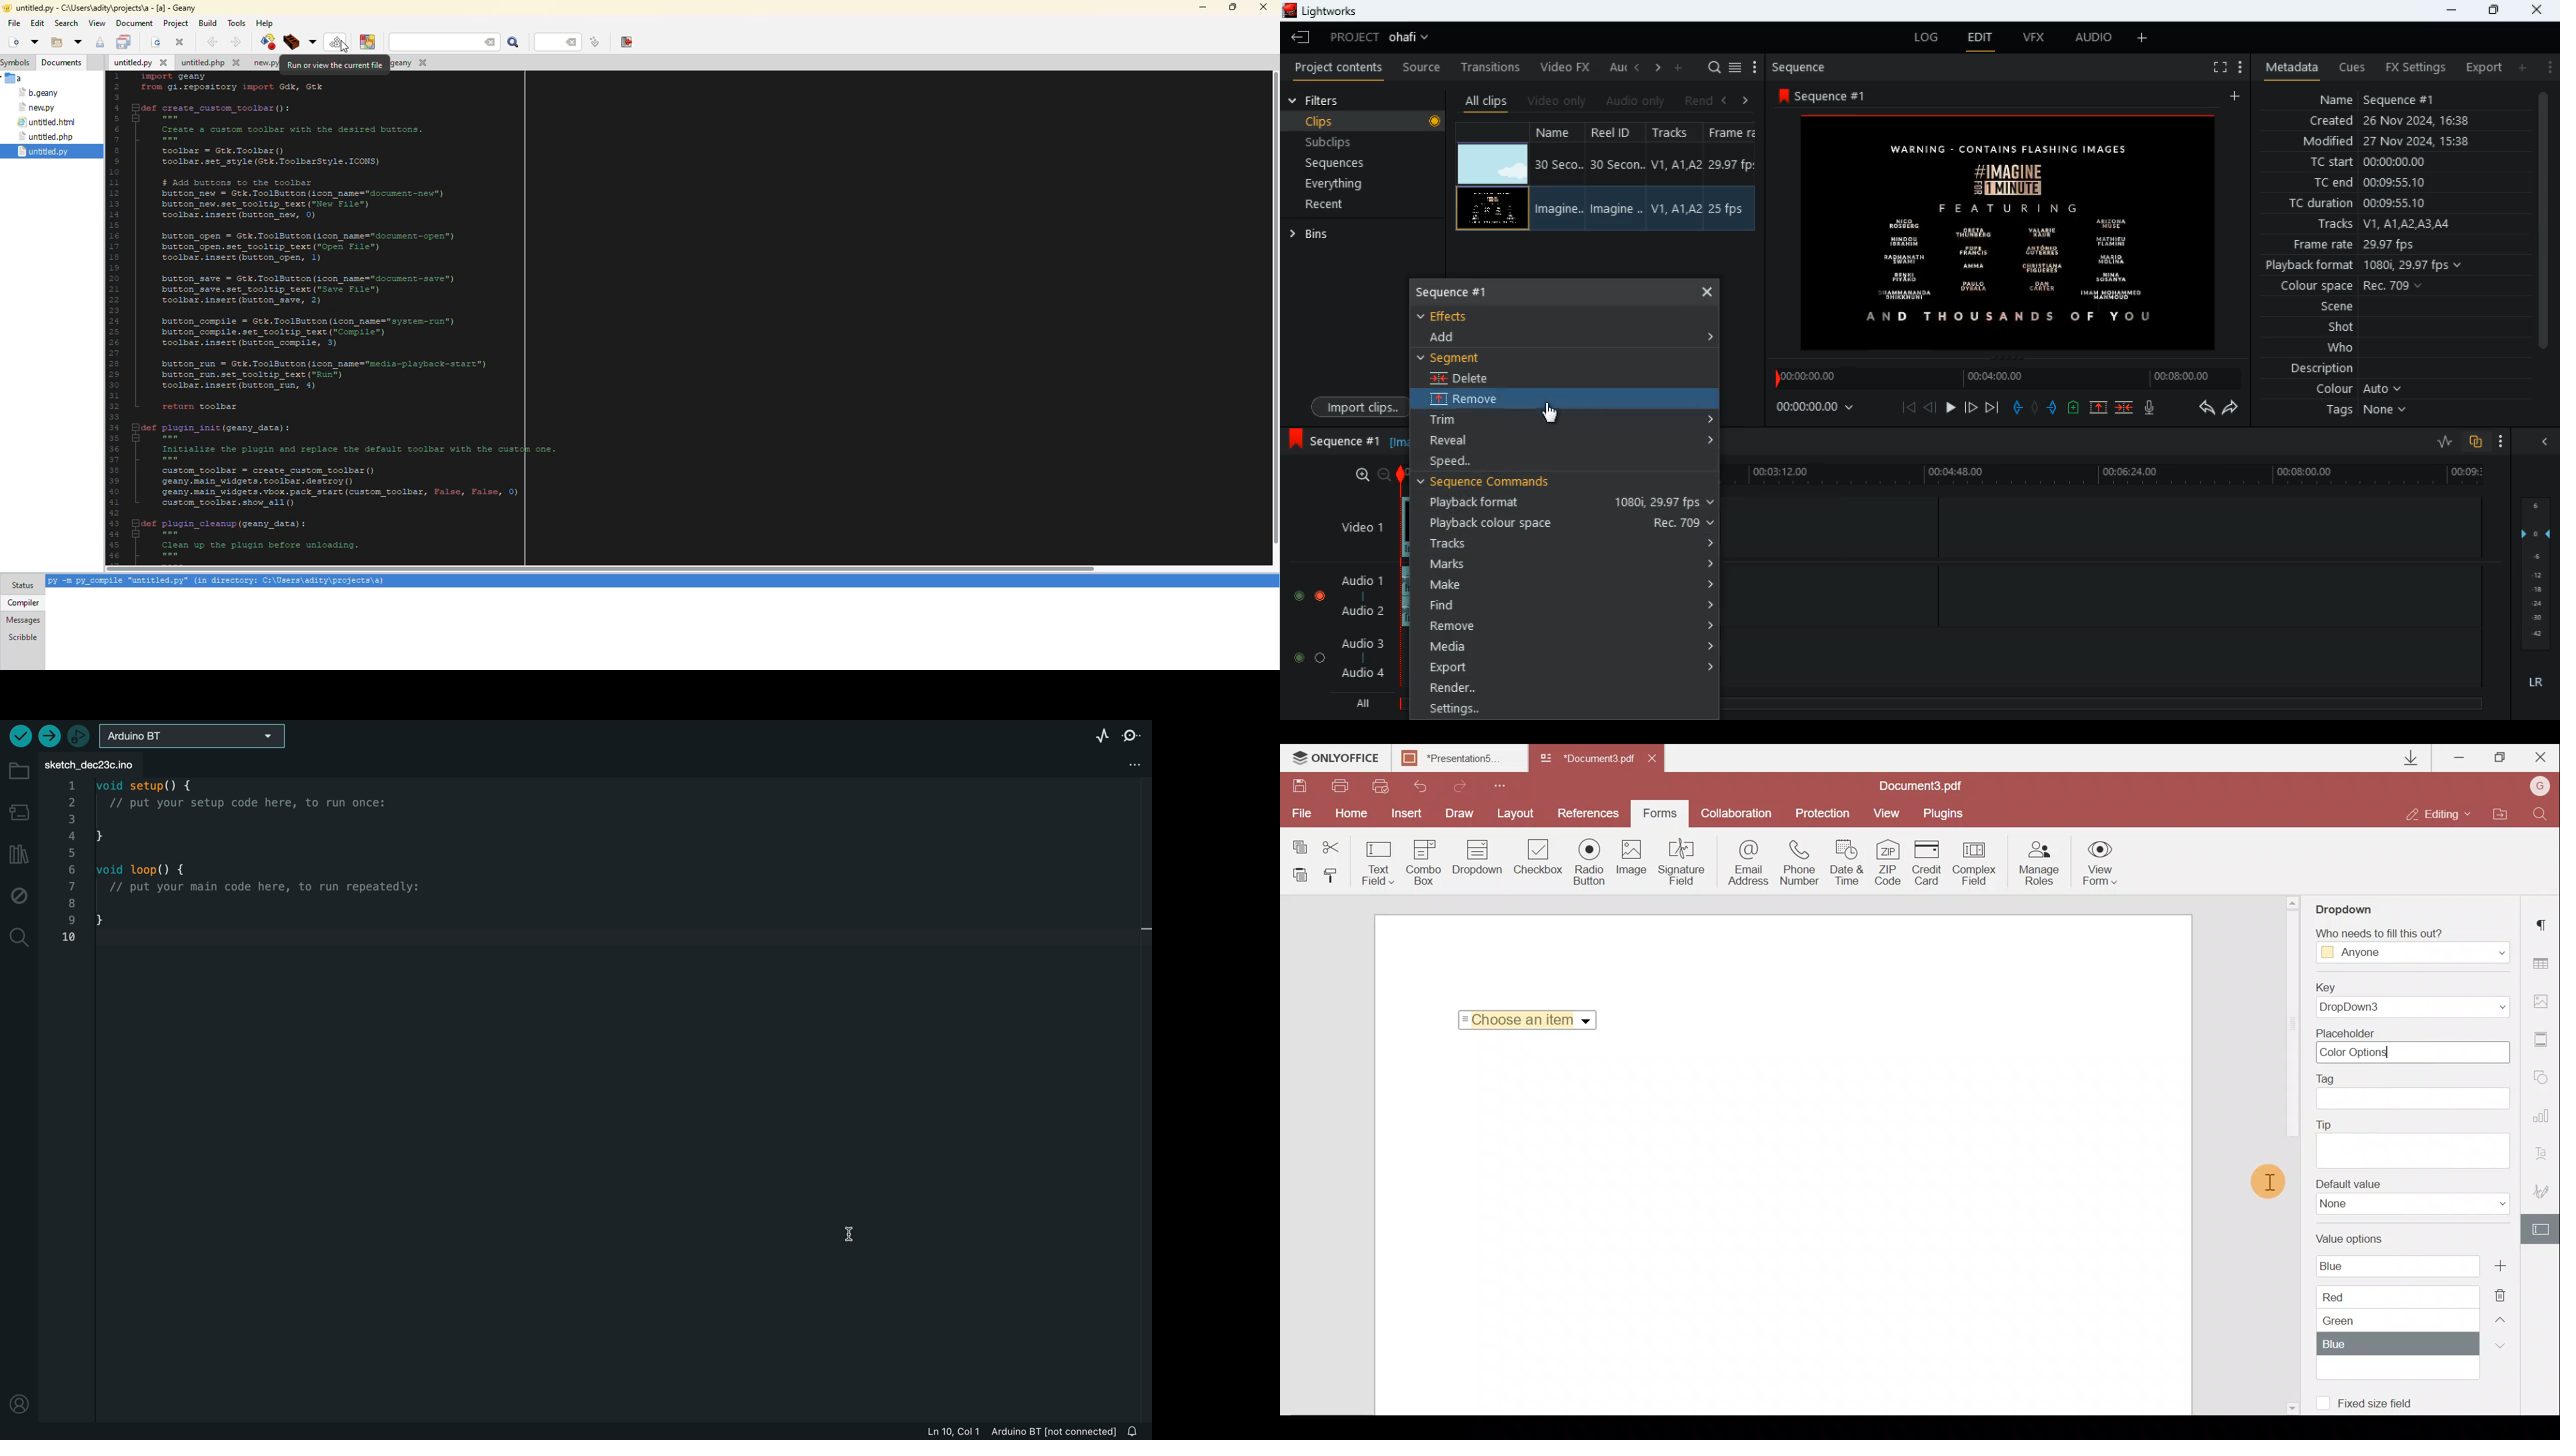  I want to click on Insert, so click(1409, 813).